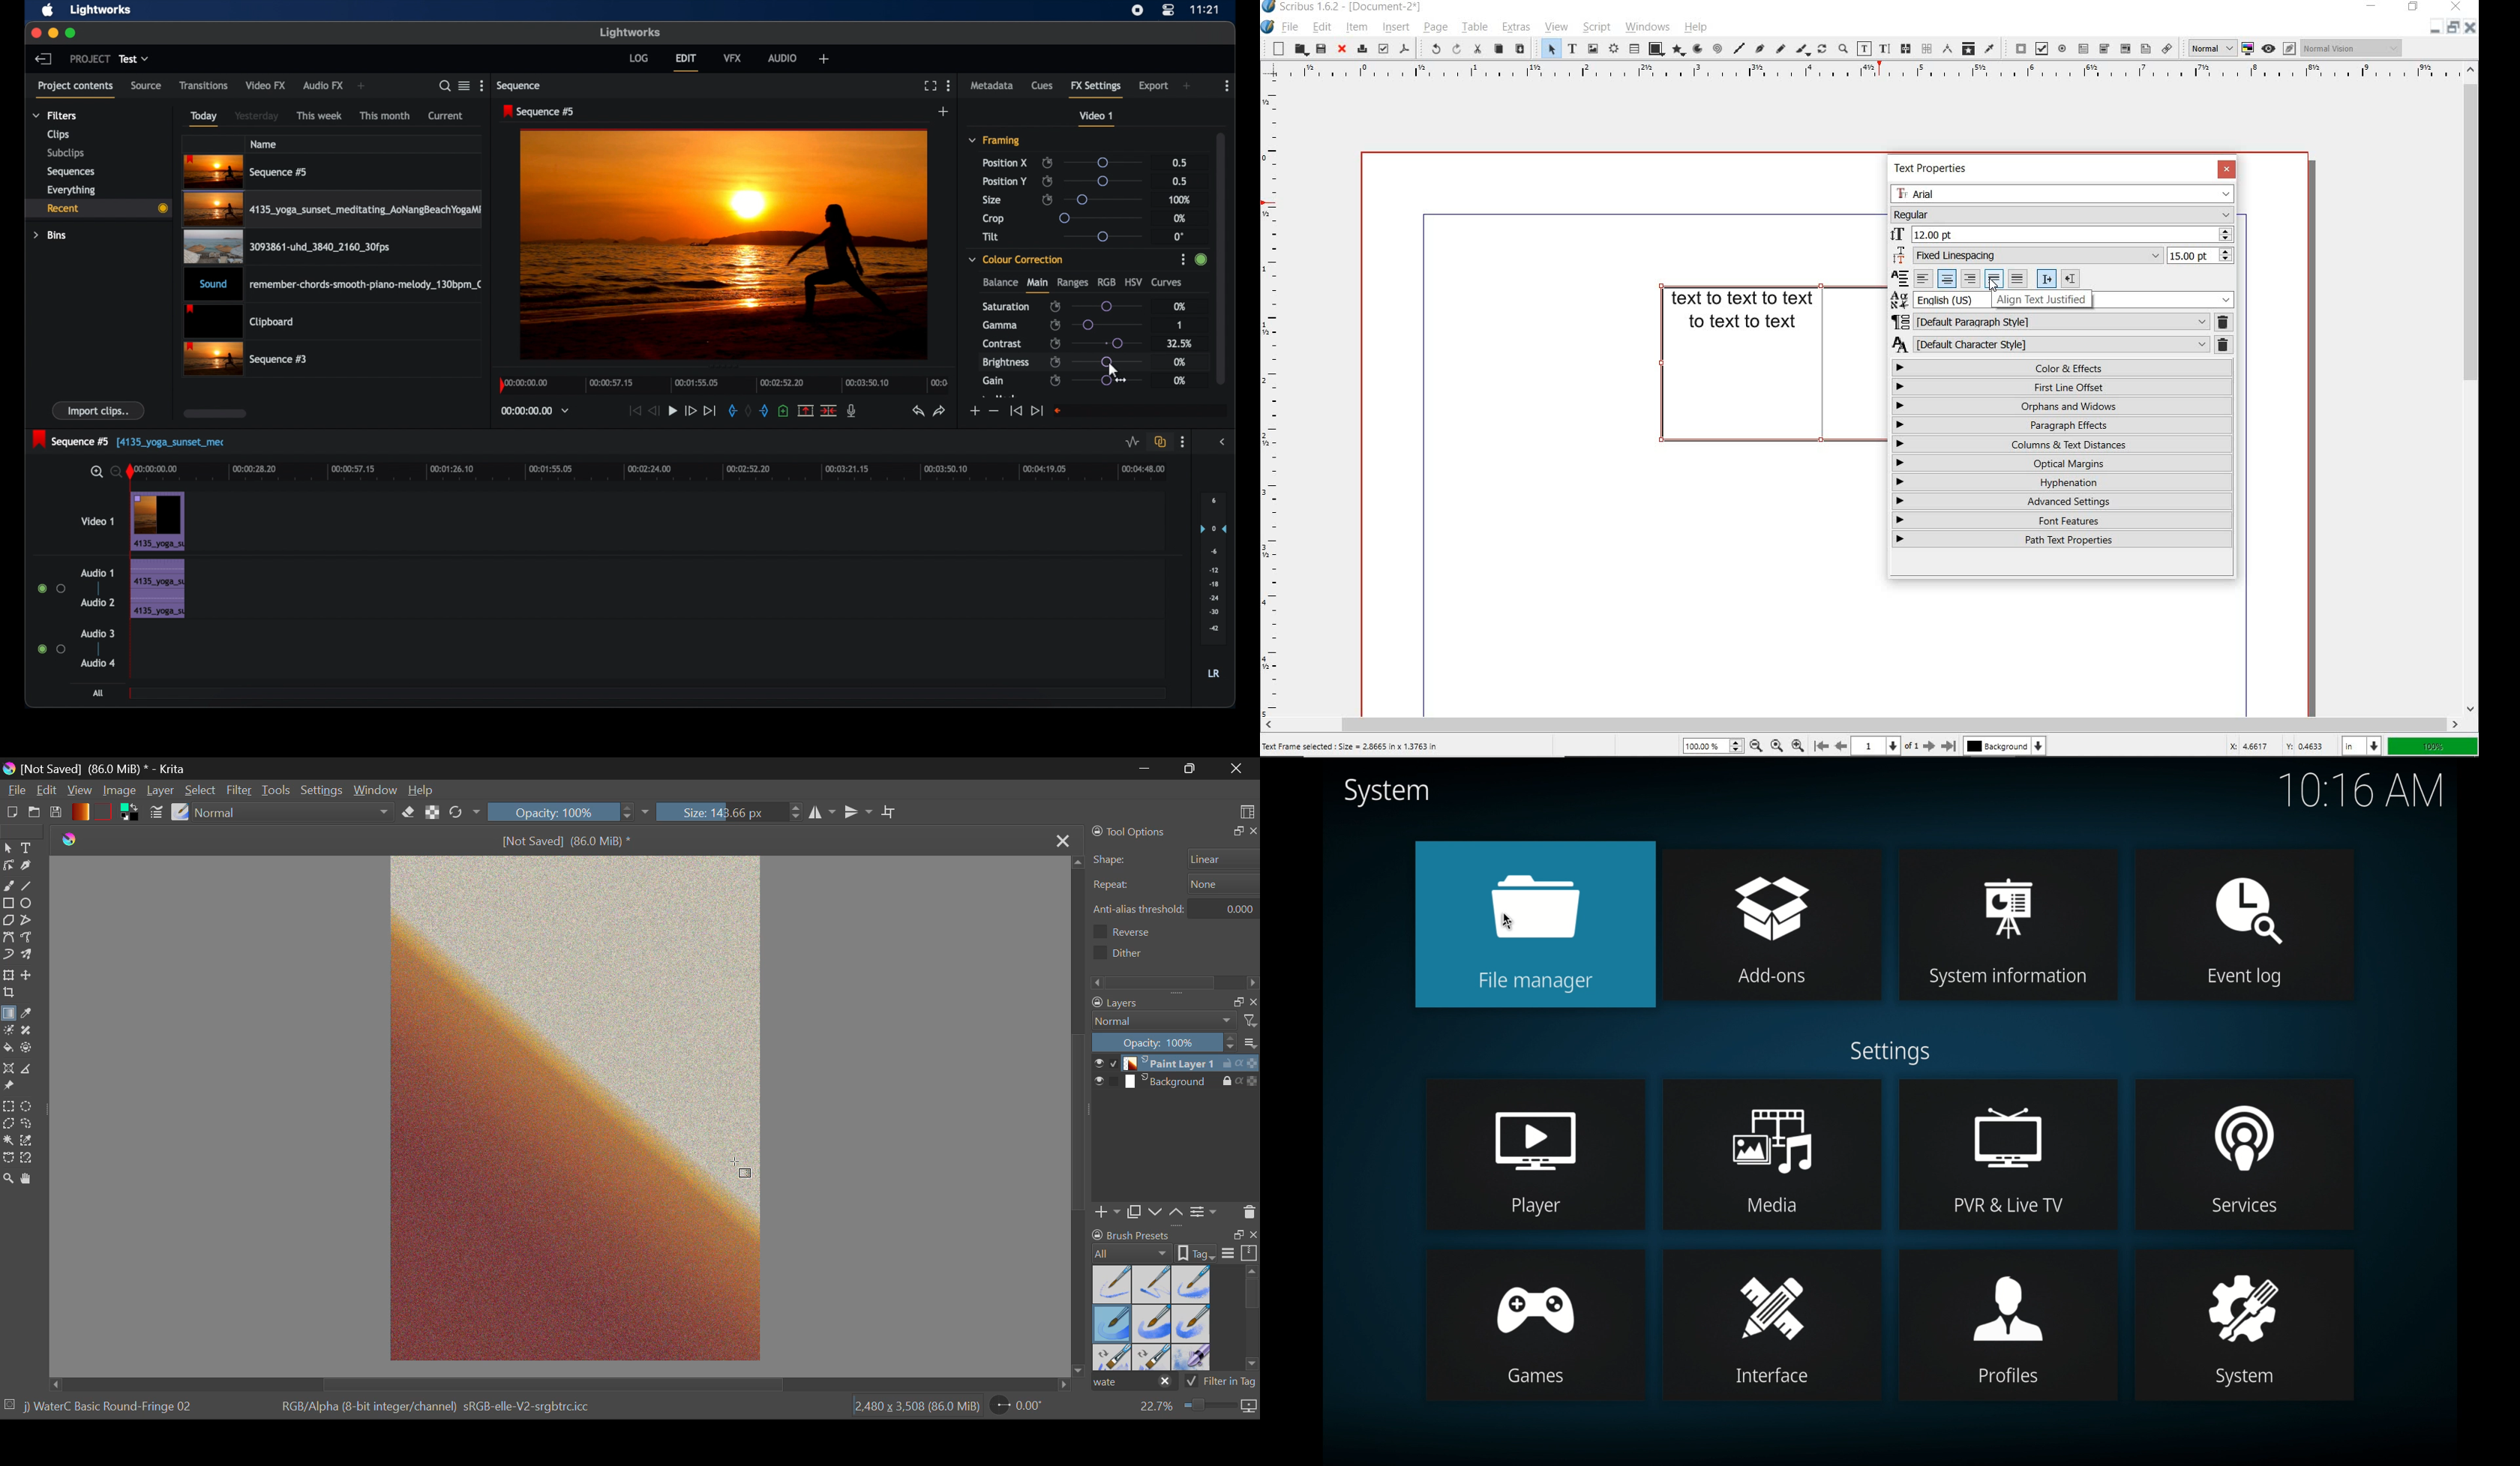  Describe the element at coordinates (8, 937) in the screenshot. I see `Bezier Curve` at that location.